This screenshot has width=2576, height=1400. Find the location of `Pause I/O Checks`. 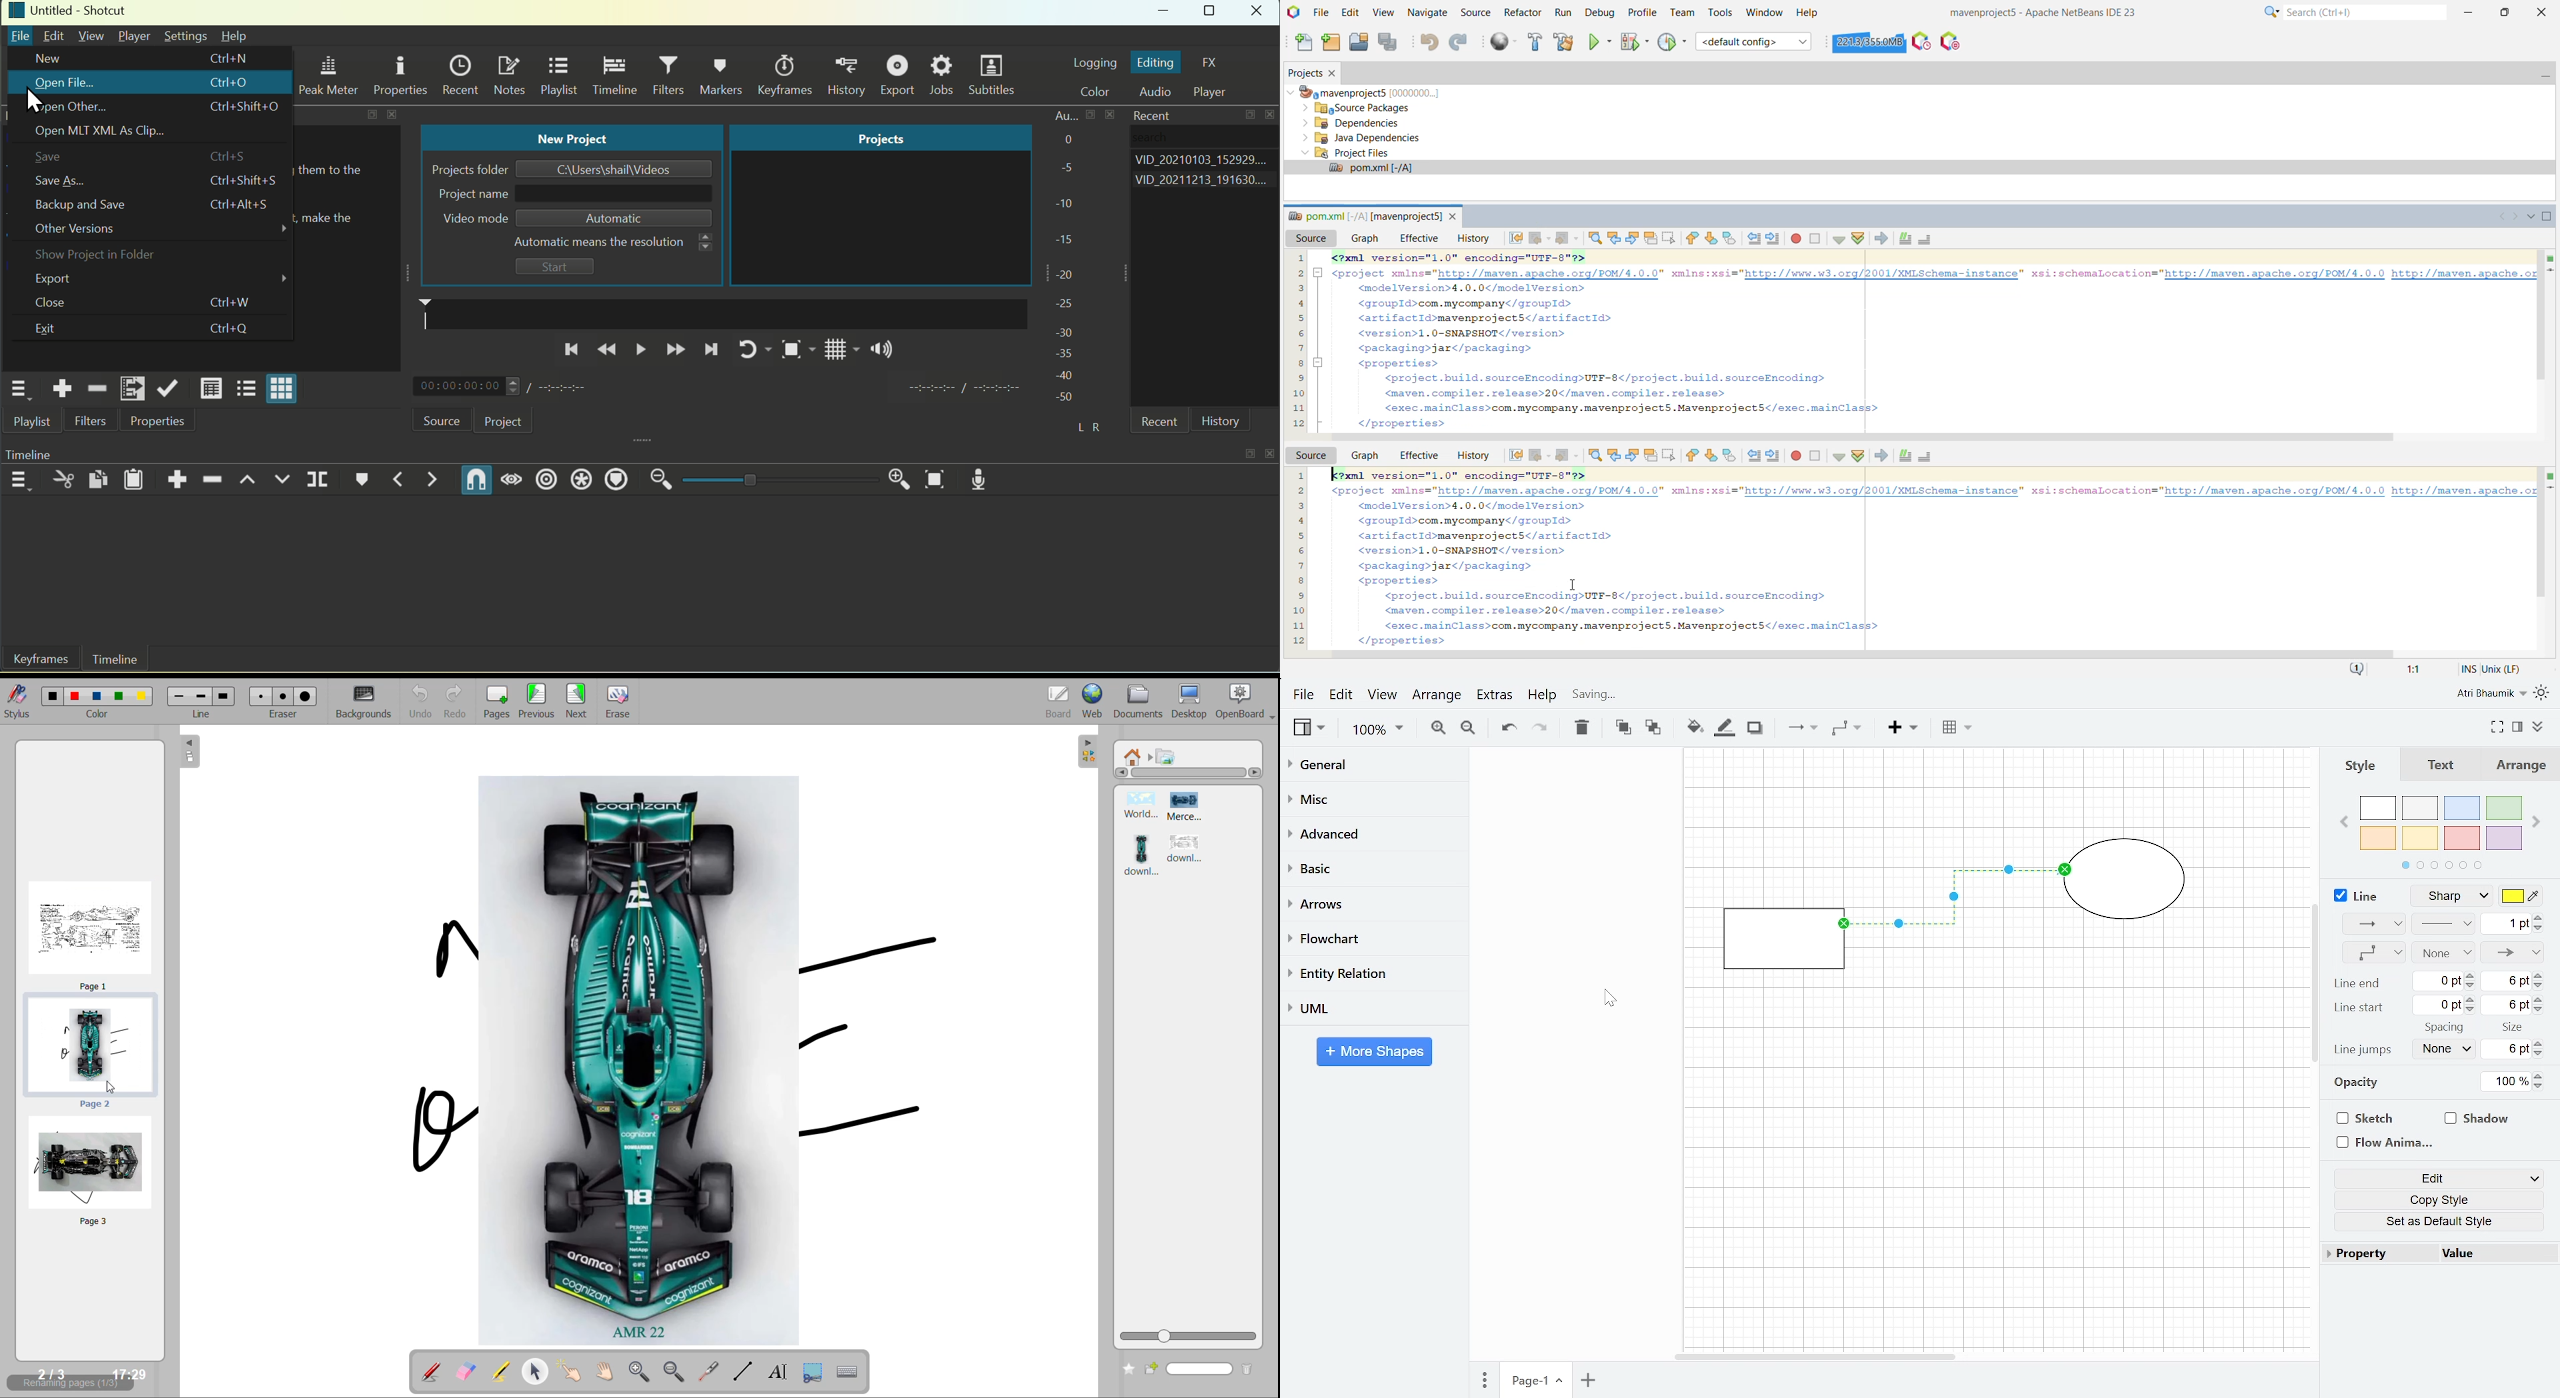

Pause I/O Checks is located at coordinates (1949, 41).